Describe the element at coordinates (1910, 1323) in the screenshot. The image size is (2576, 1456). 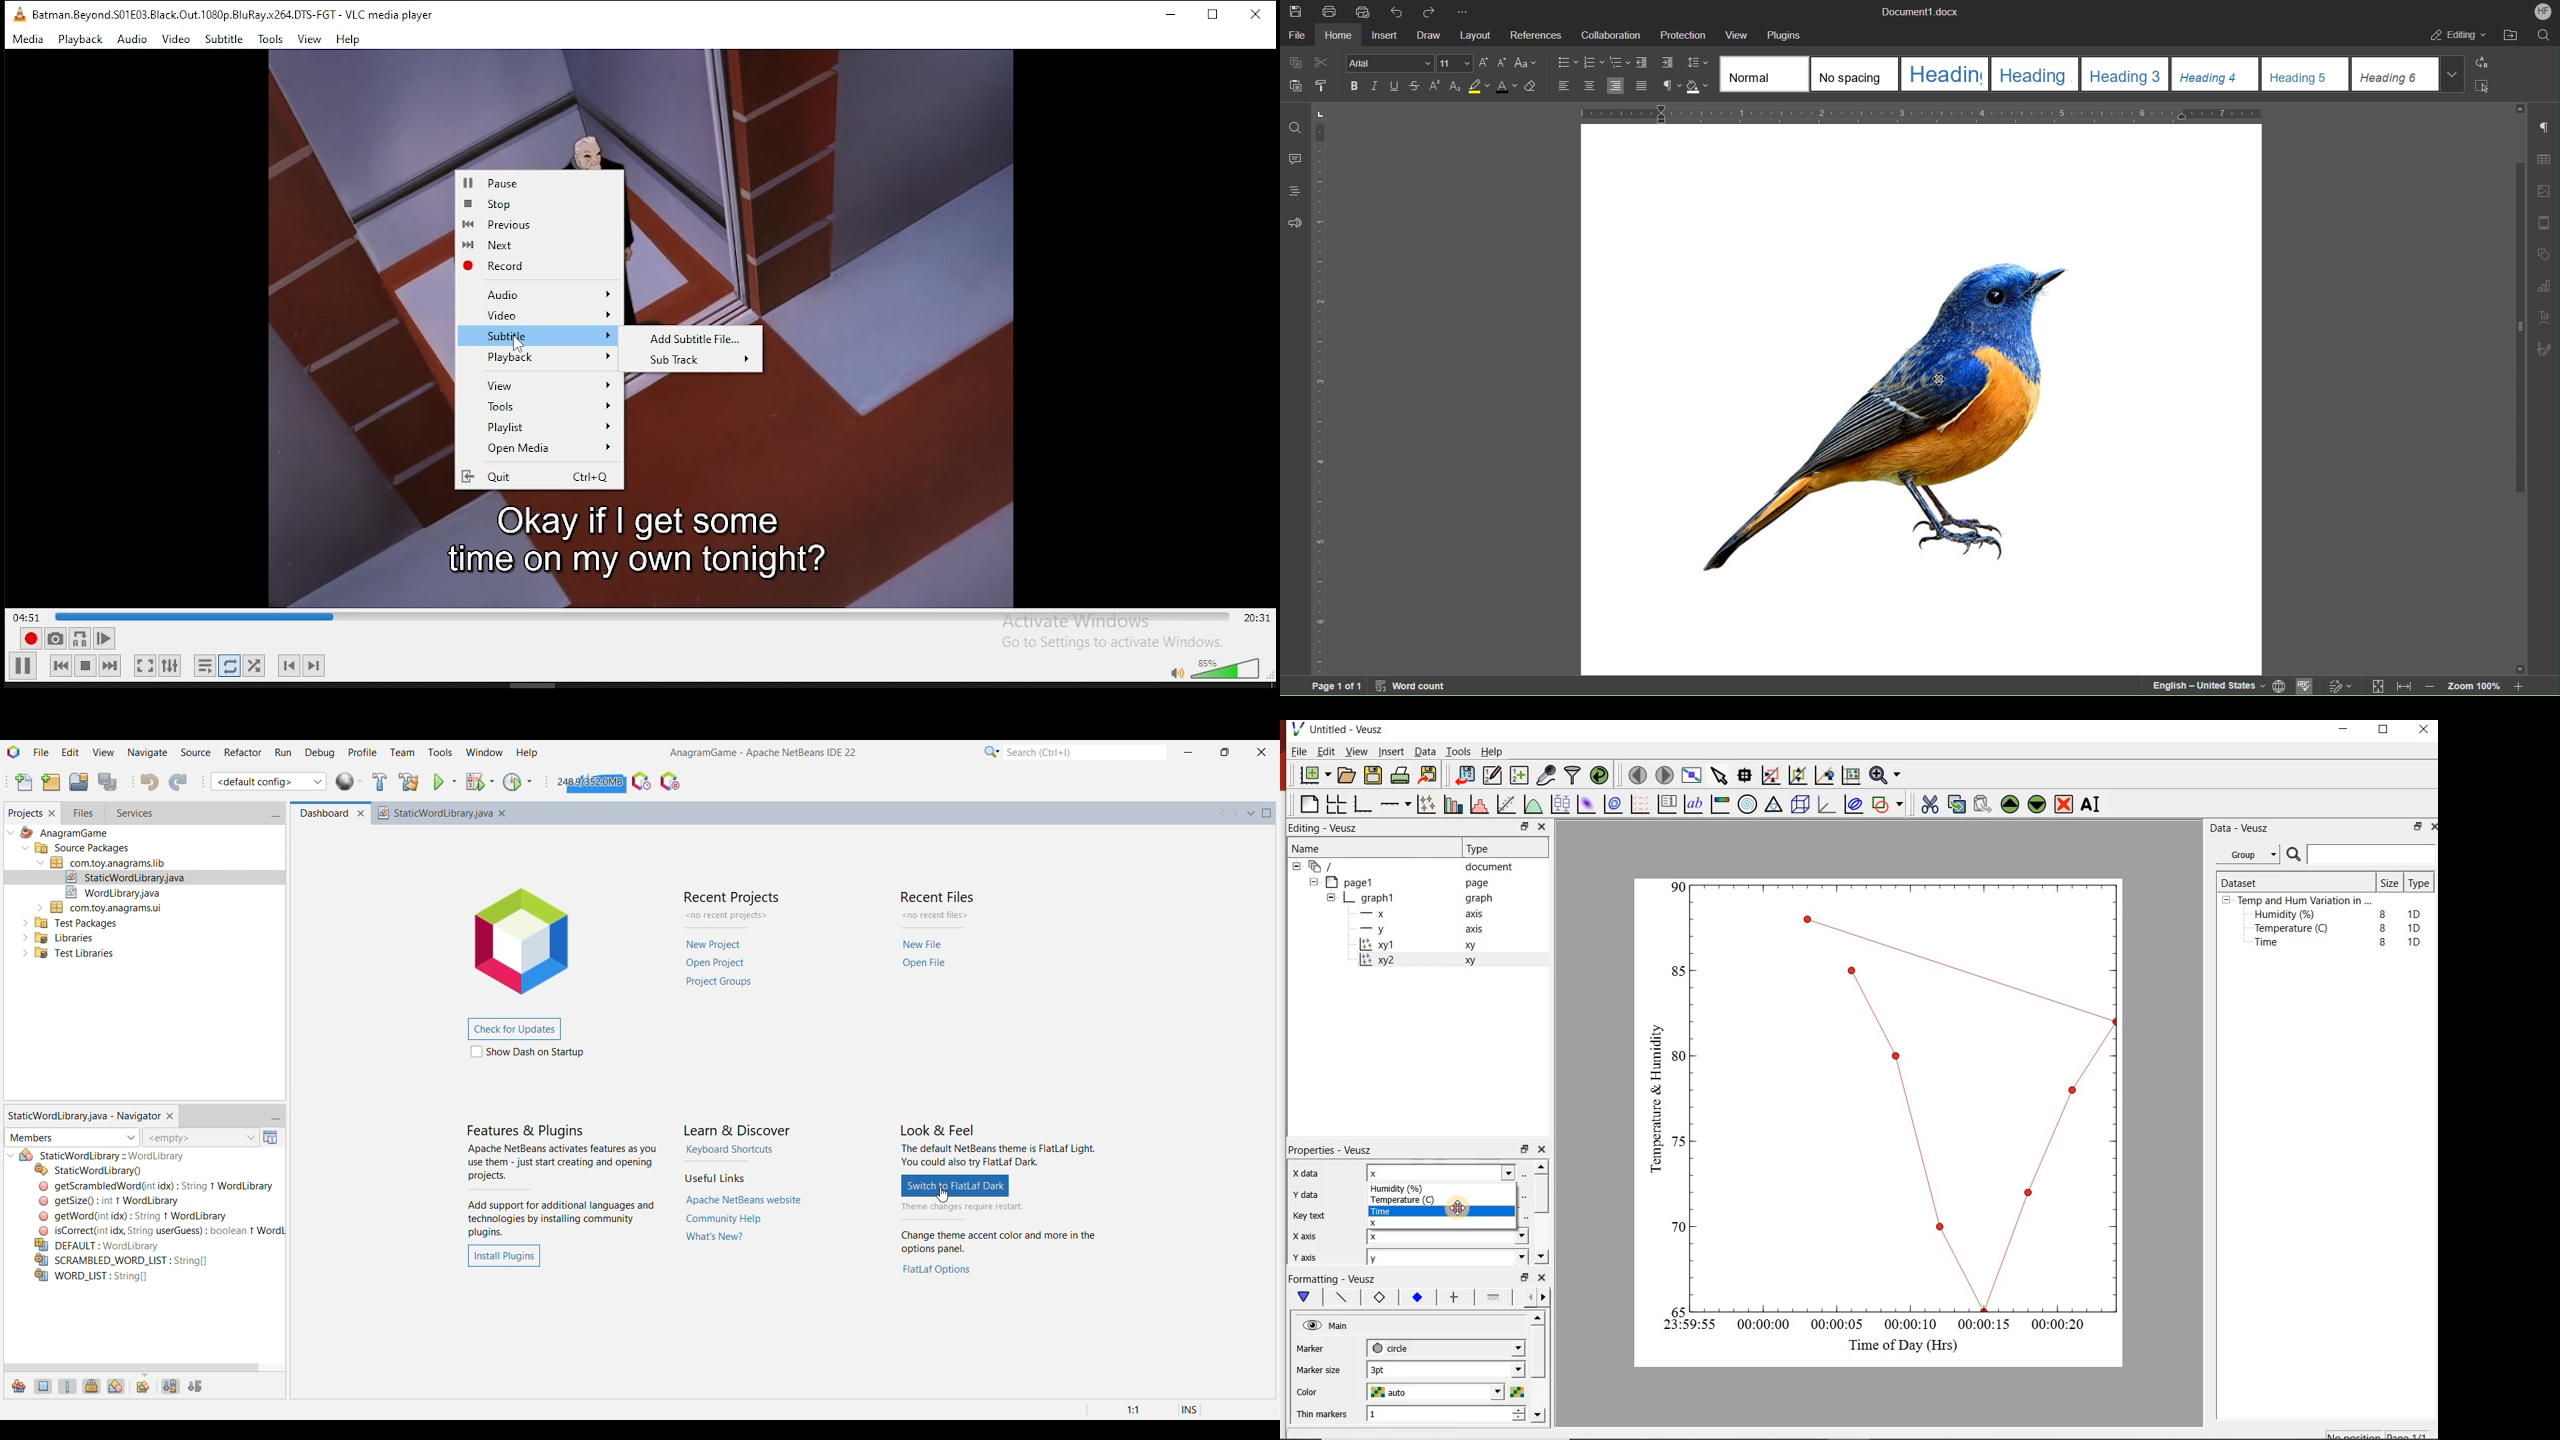
I see `00:00:10` at that location.